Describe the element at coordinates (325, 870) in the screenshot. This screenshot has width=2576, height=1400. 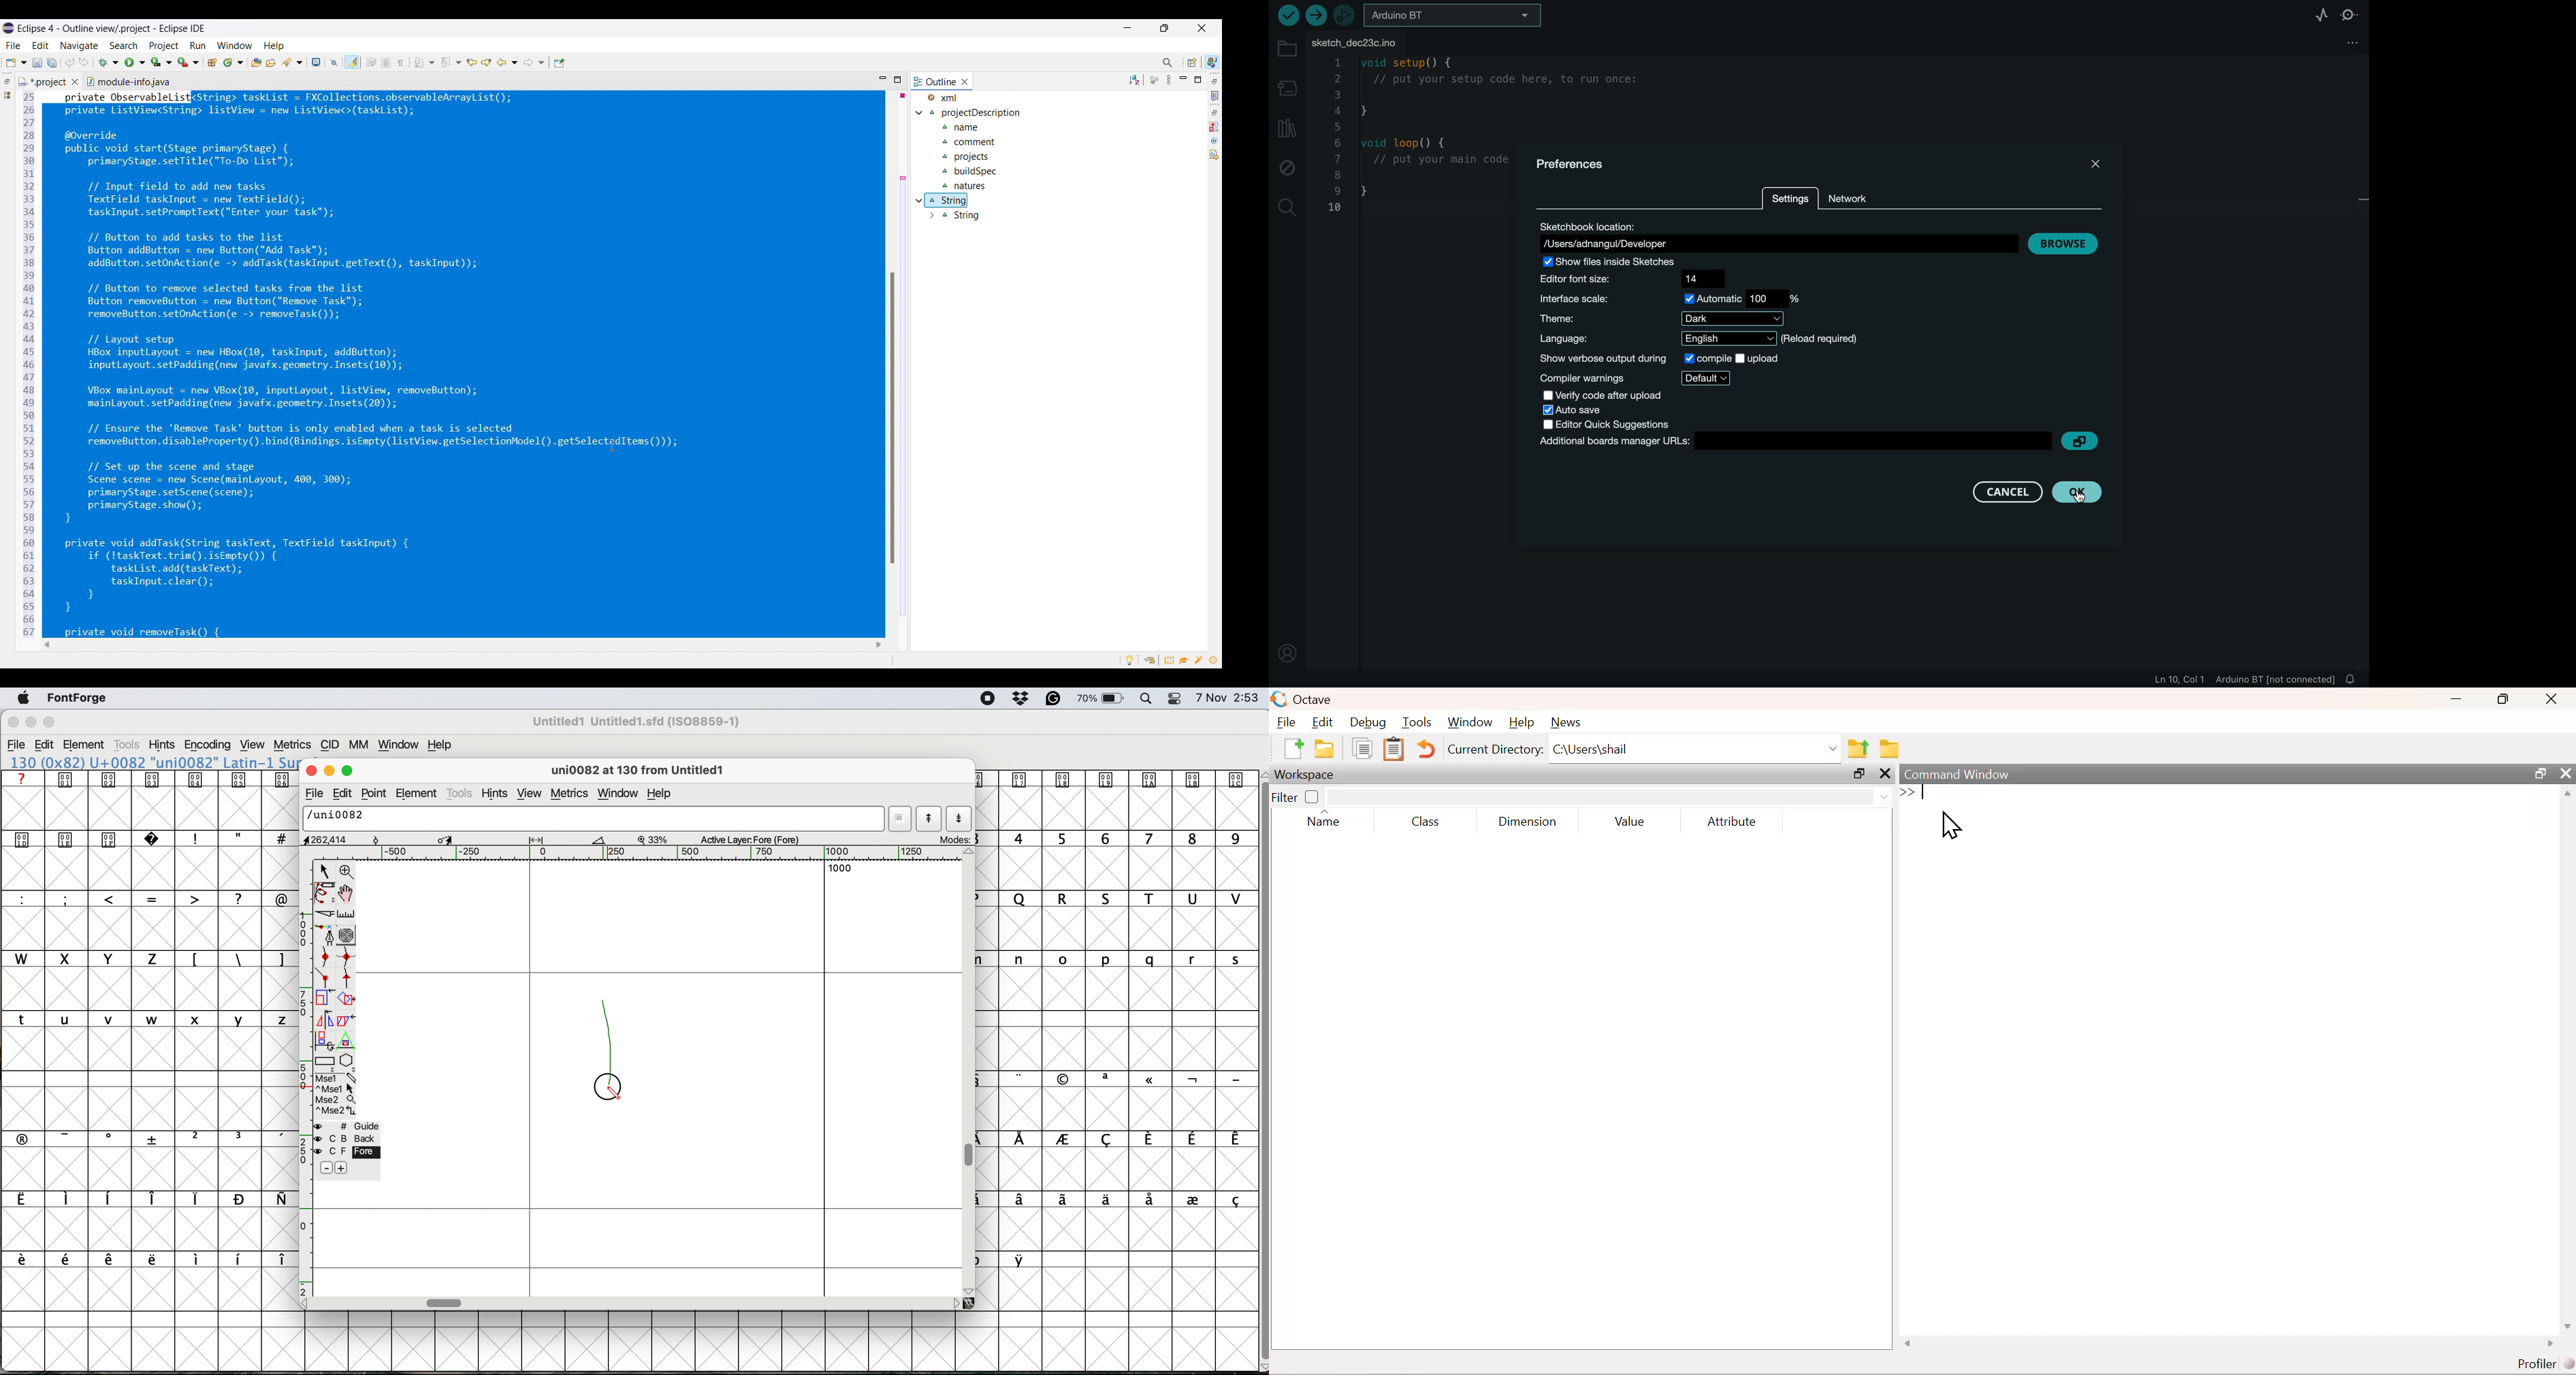
I see `select` at that location.